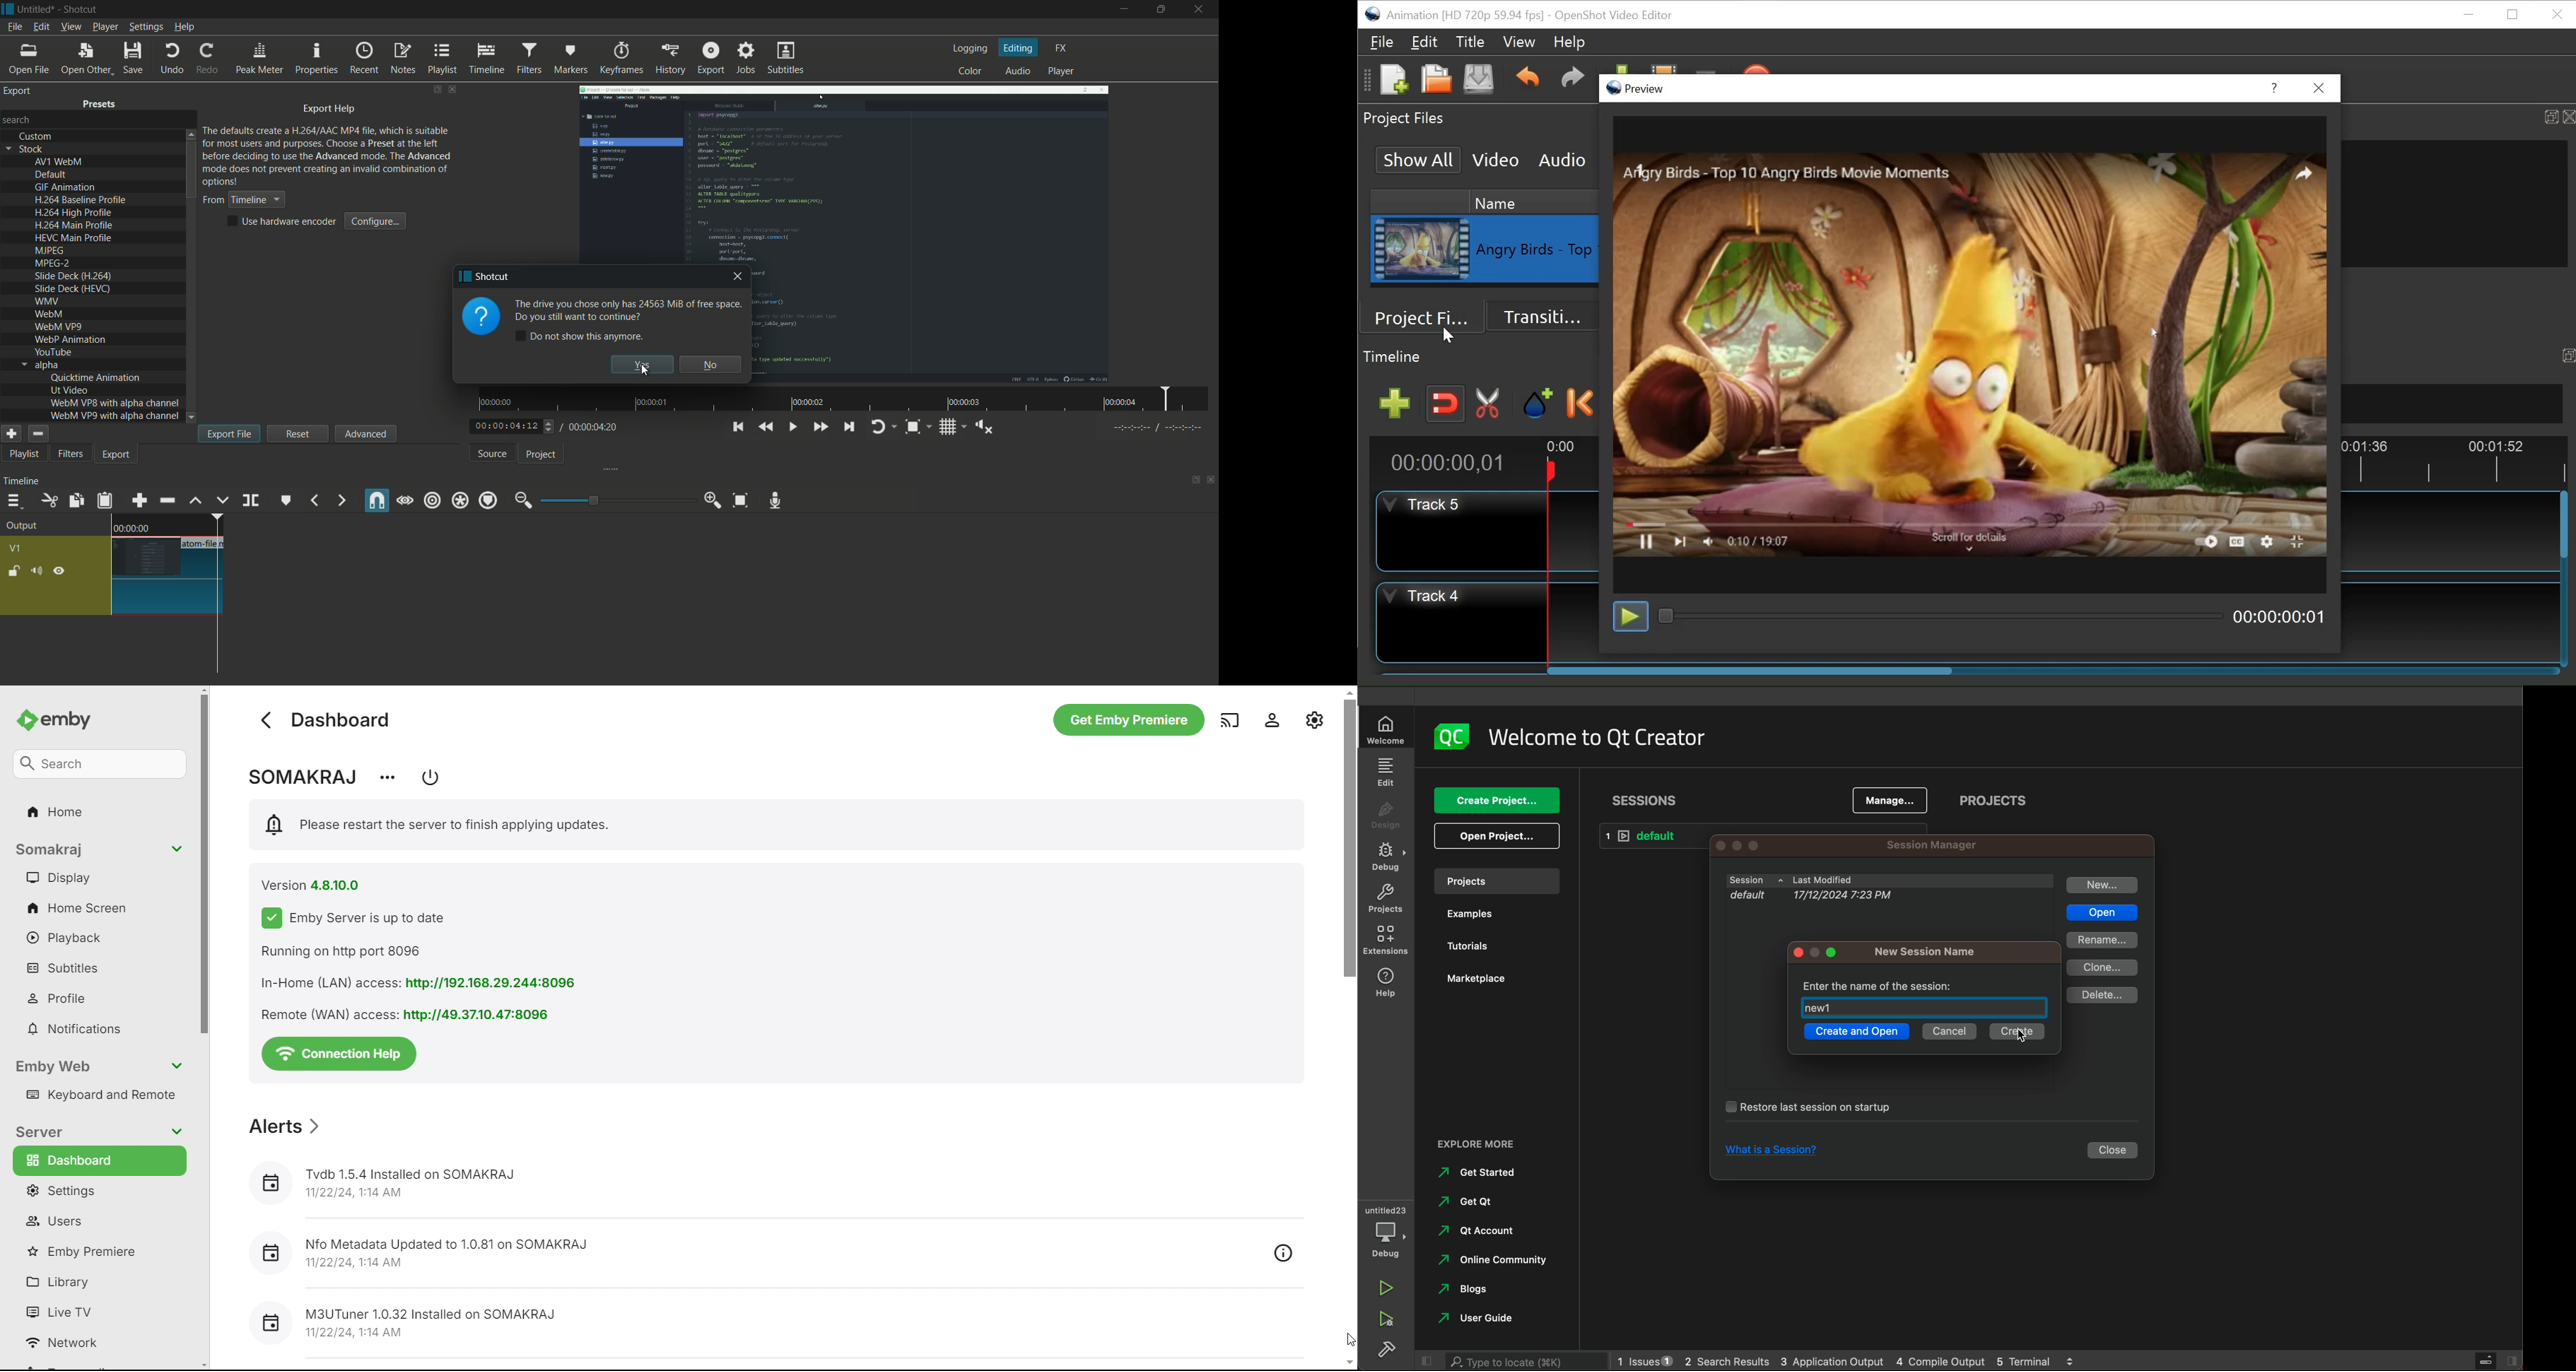 The image size is (2576, 1372). Describe the element at coordinates (284, 501) in the screenshot. I see `create or edit marker` at that location.